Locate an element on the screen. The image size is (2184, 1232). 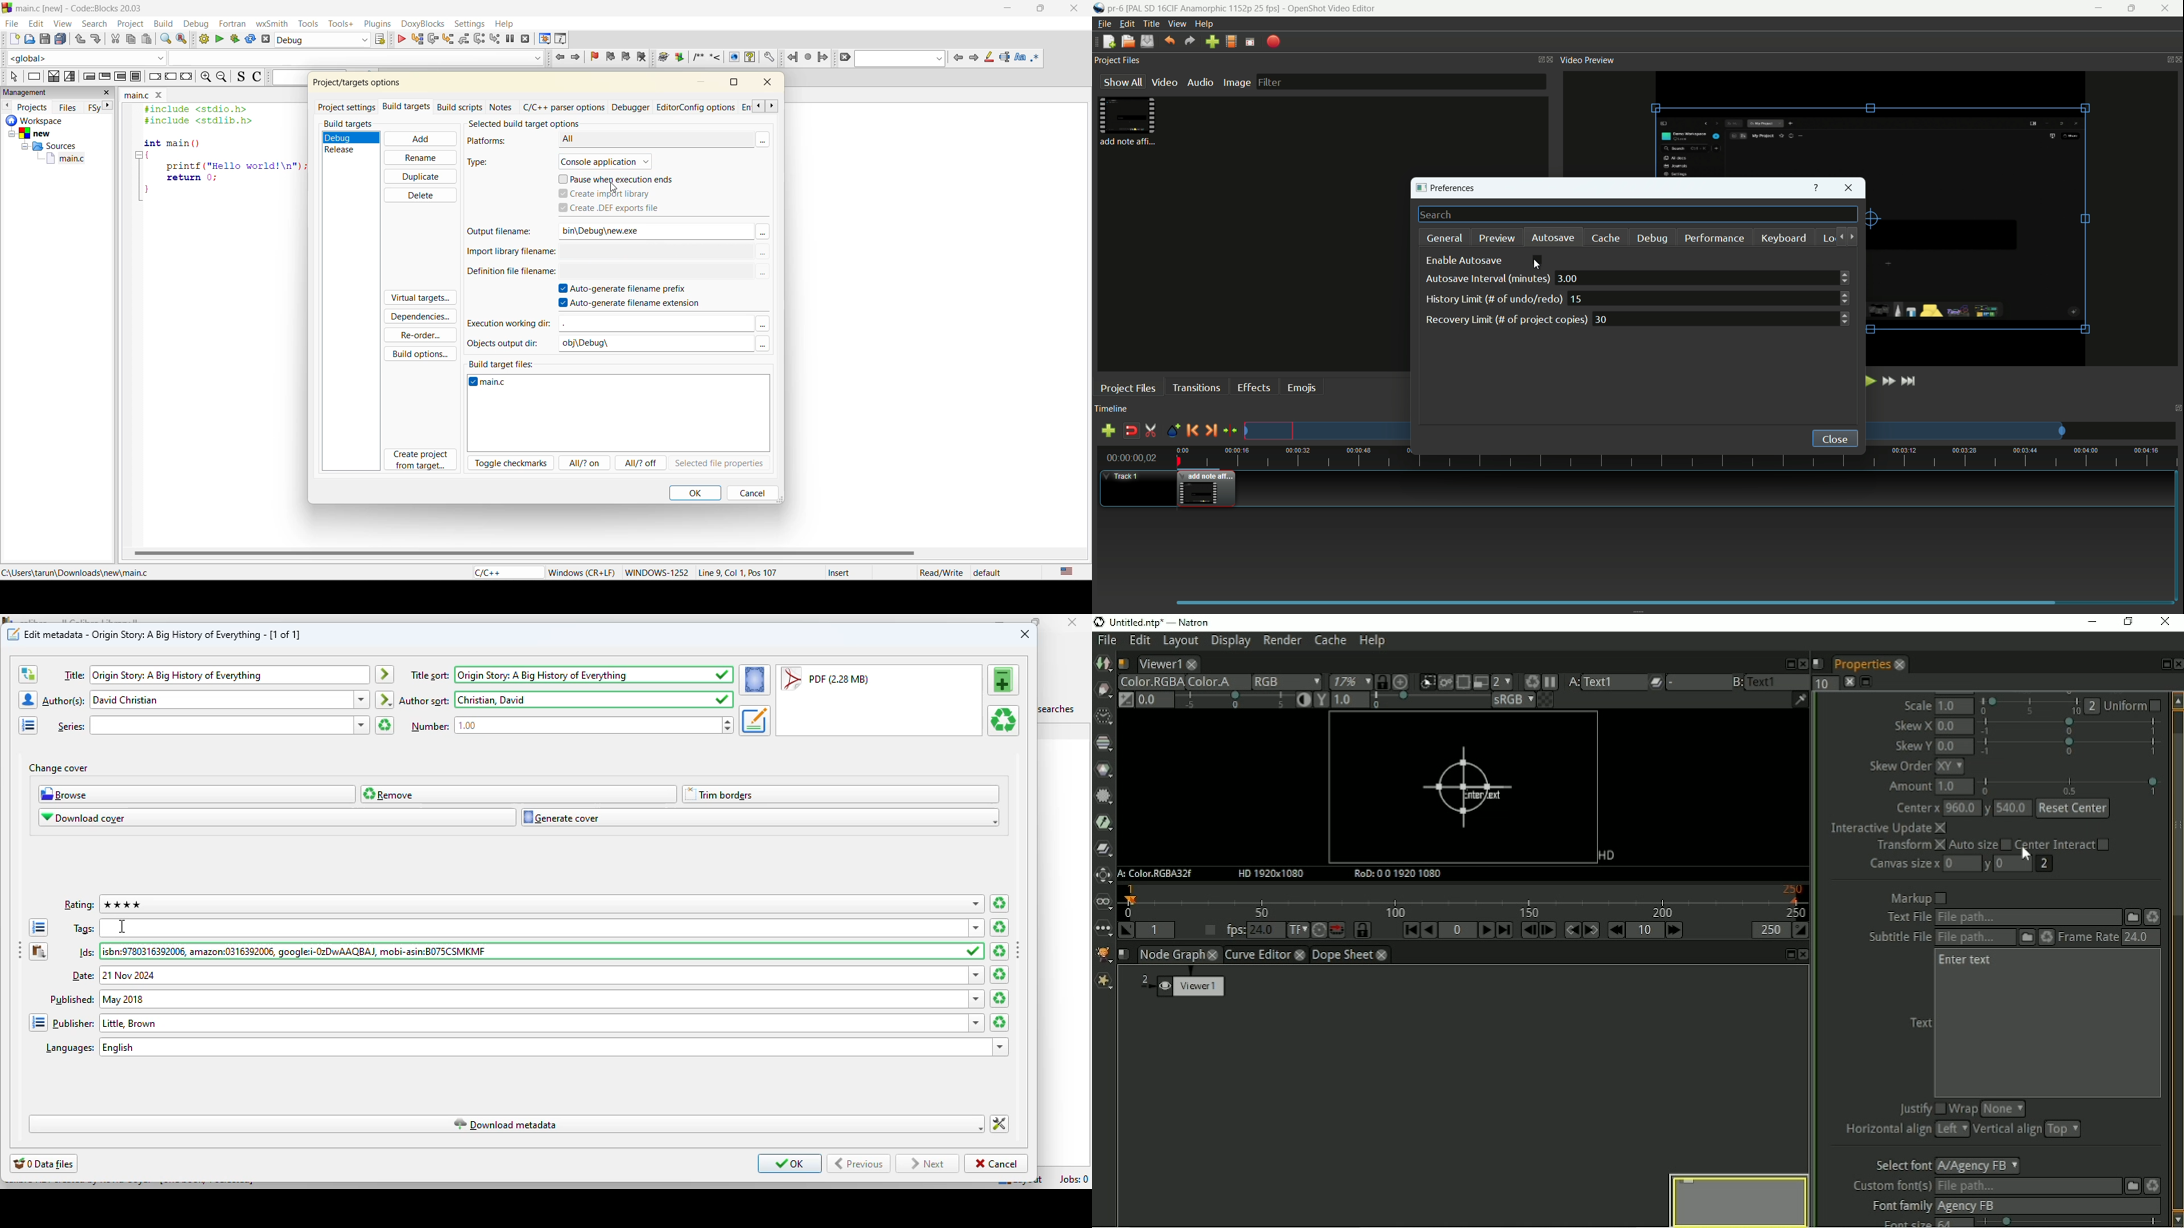
Publisher: Little, Brown is located at coordinates (533, 1023).